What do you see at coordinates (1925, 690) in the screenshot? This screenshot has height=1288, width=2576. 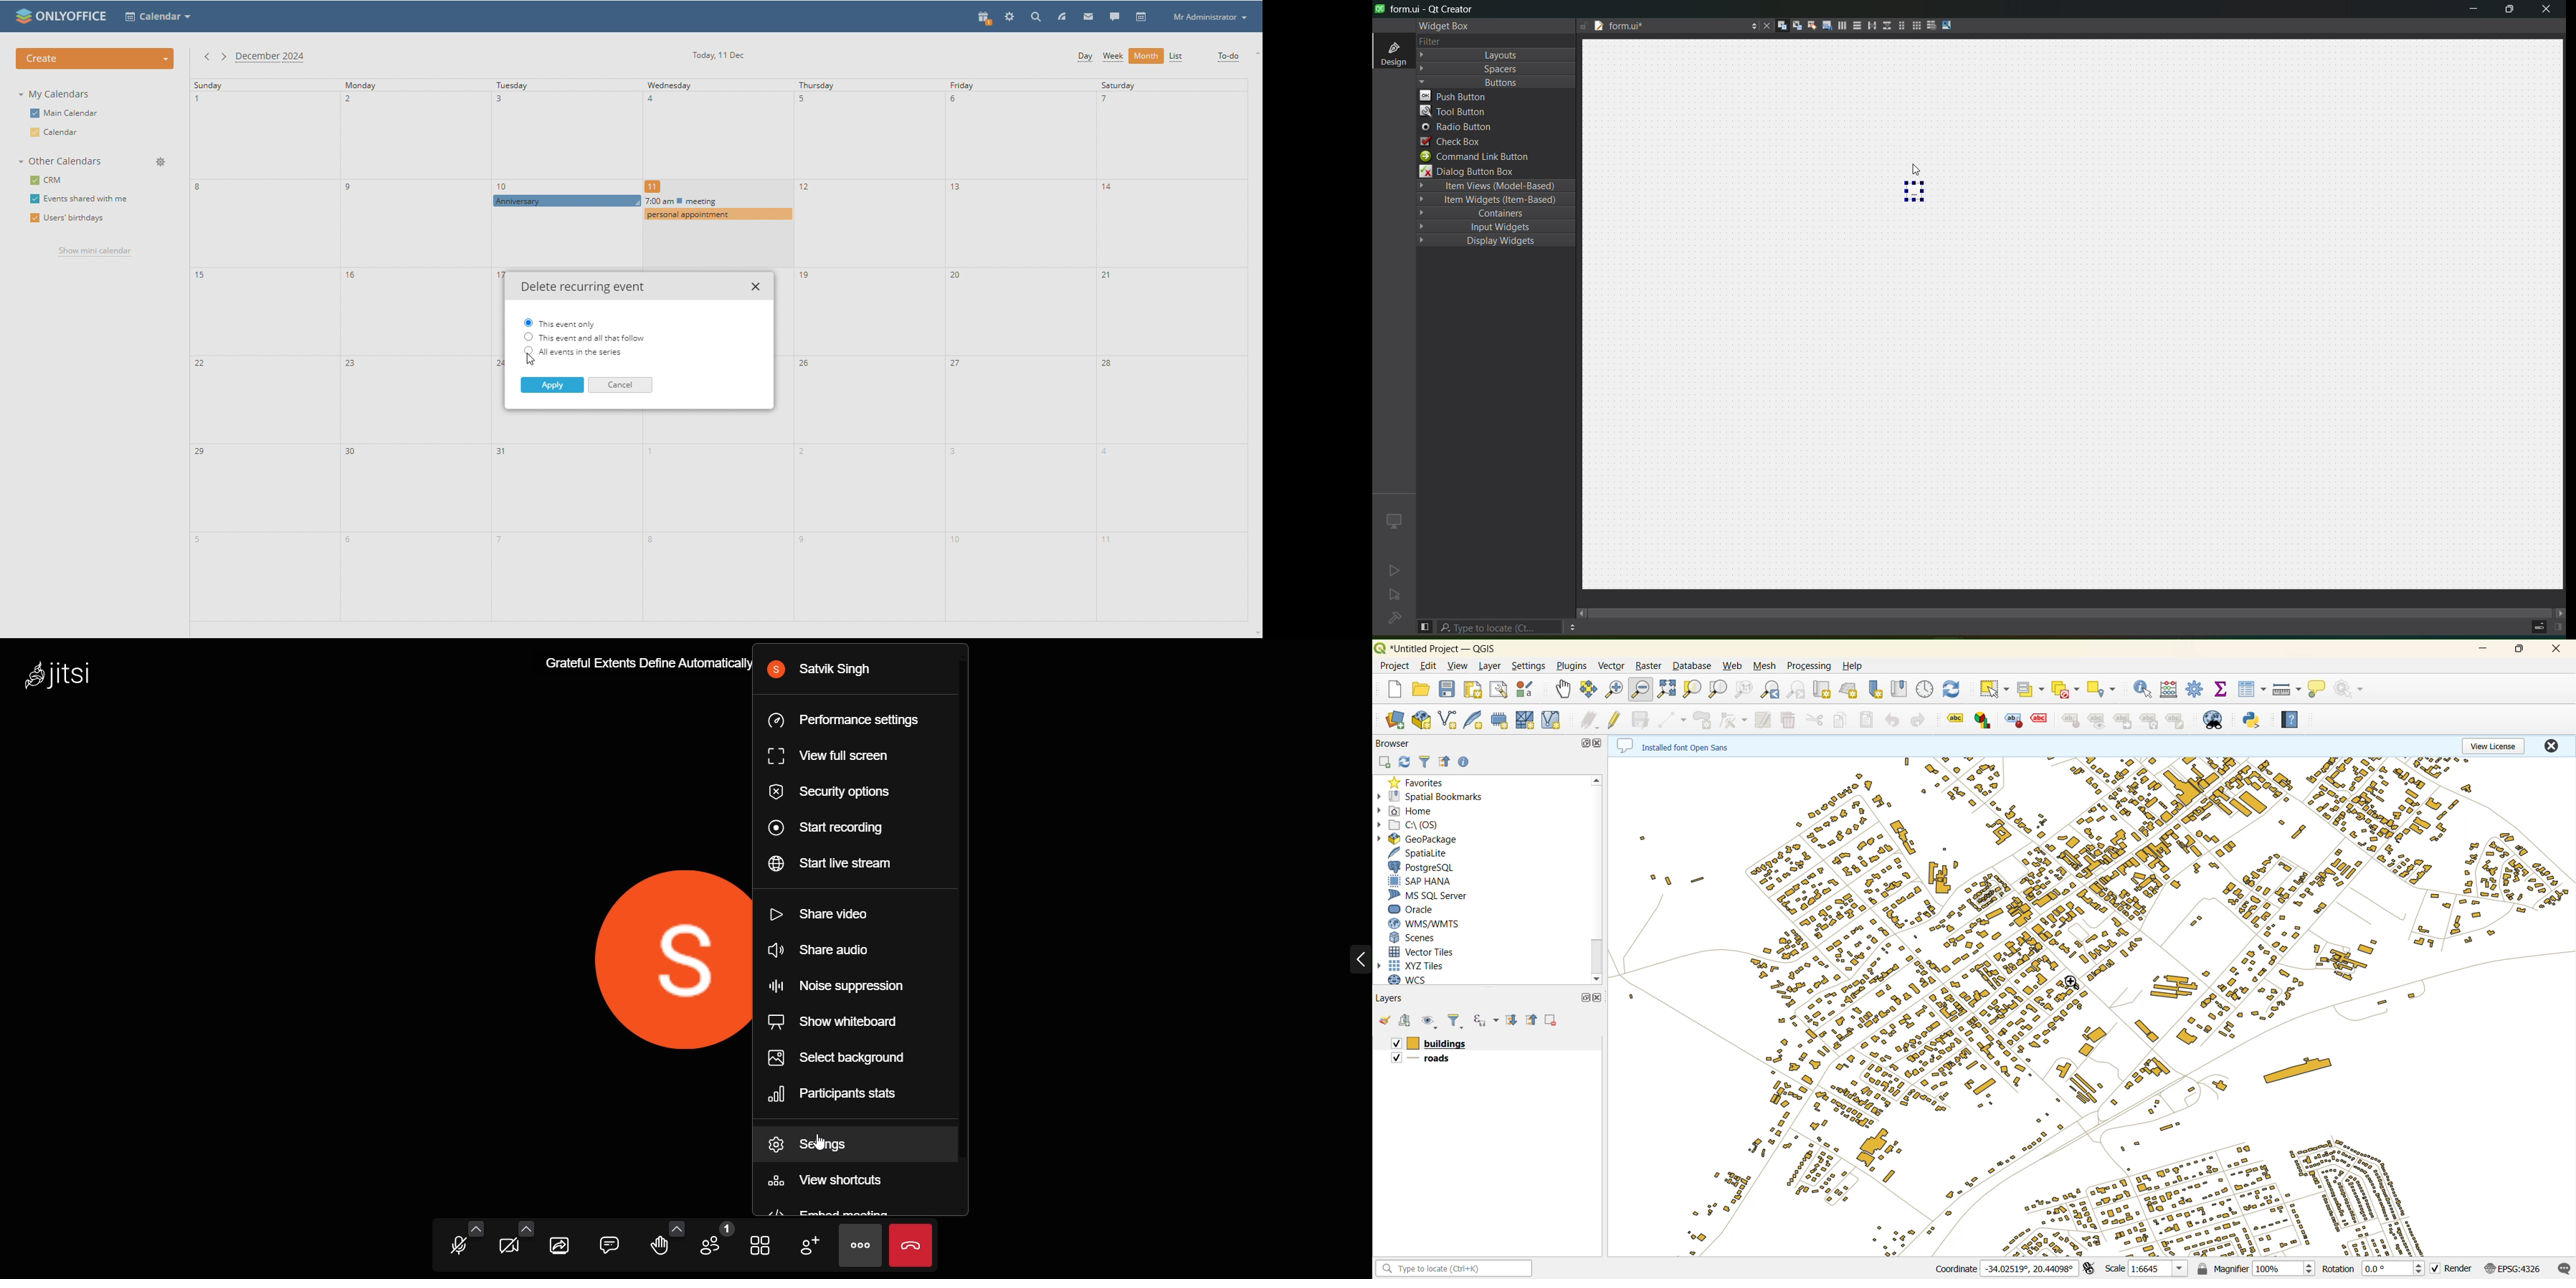 I see `control panel` at bounding box center [1925, 690].